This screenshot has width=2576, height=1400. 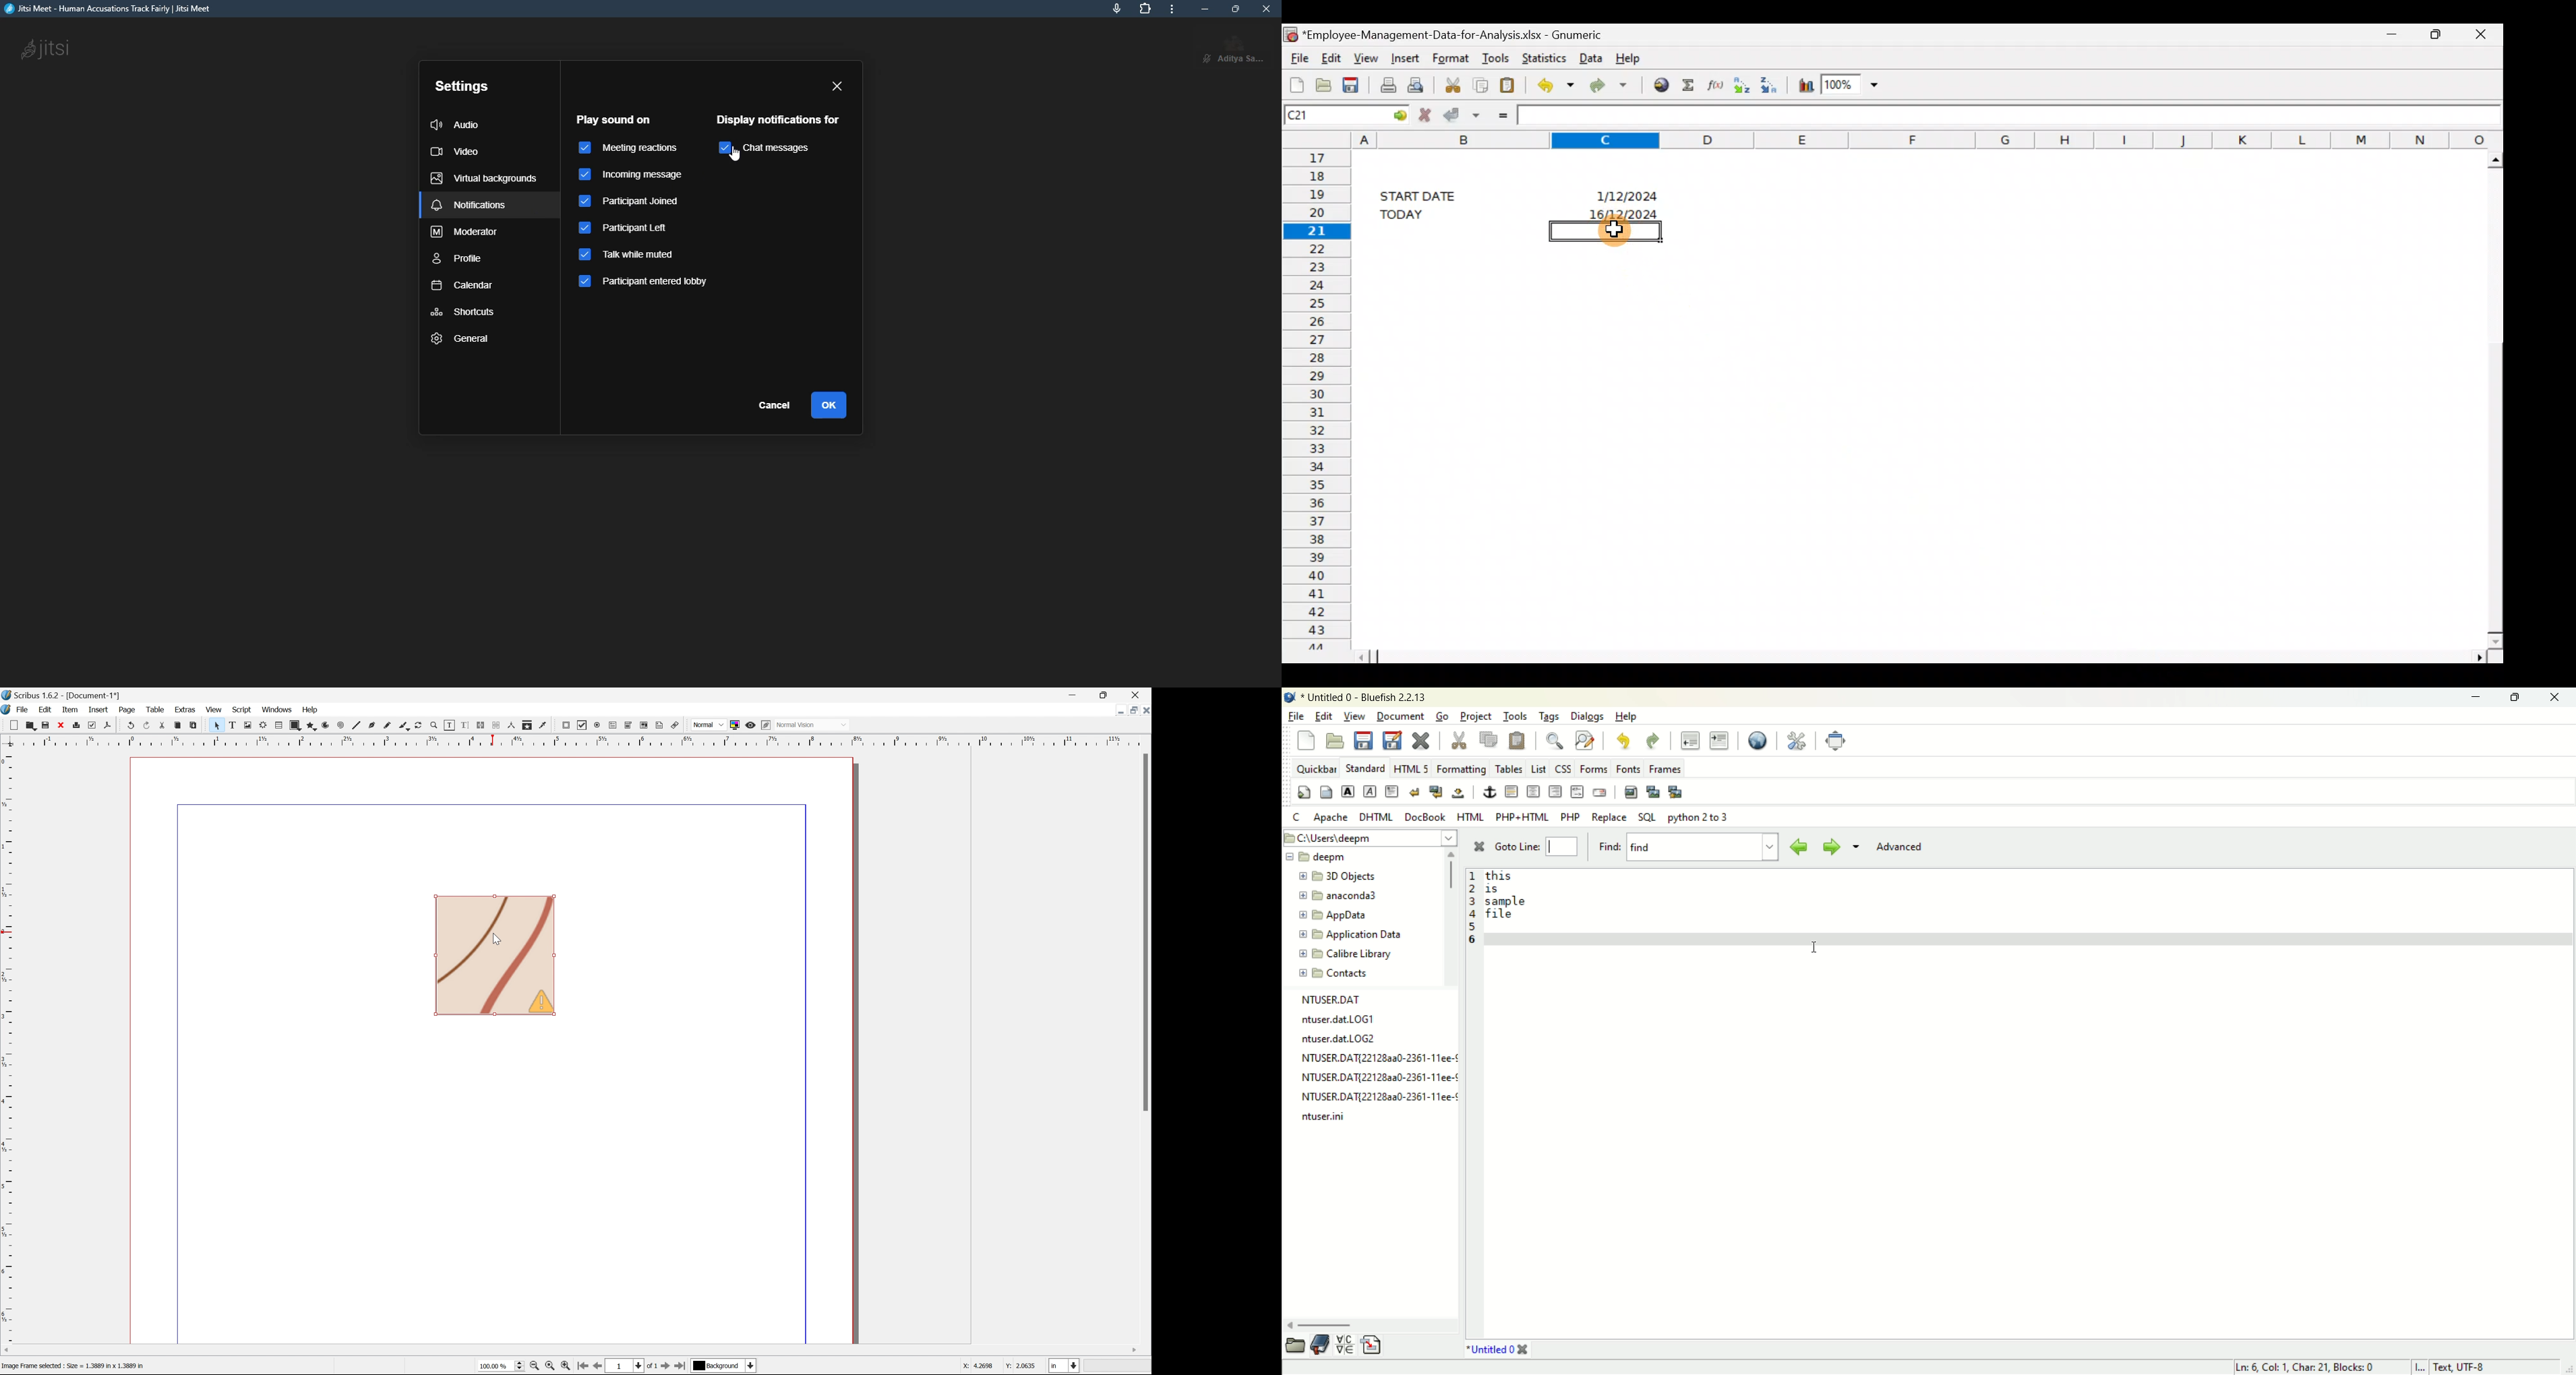 I want to click on Select the current player, so click(x=723, y=1368).